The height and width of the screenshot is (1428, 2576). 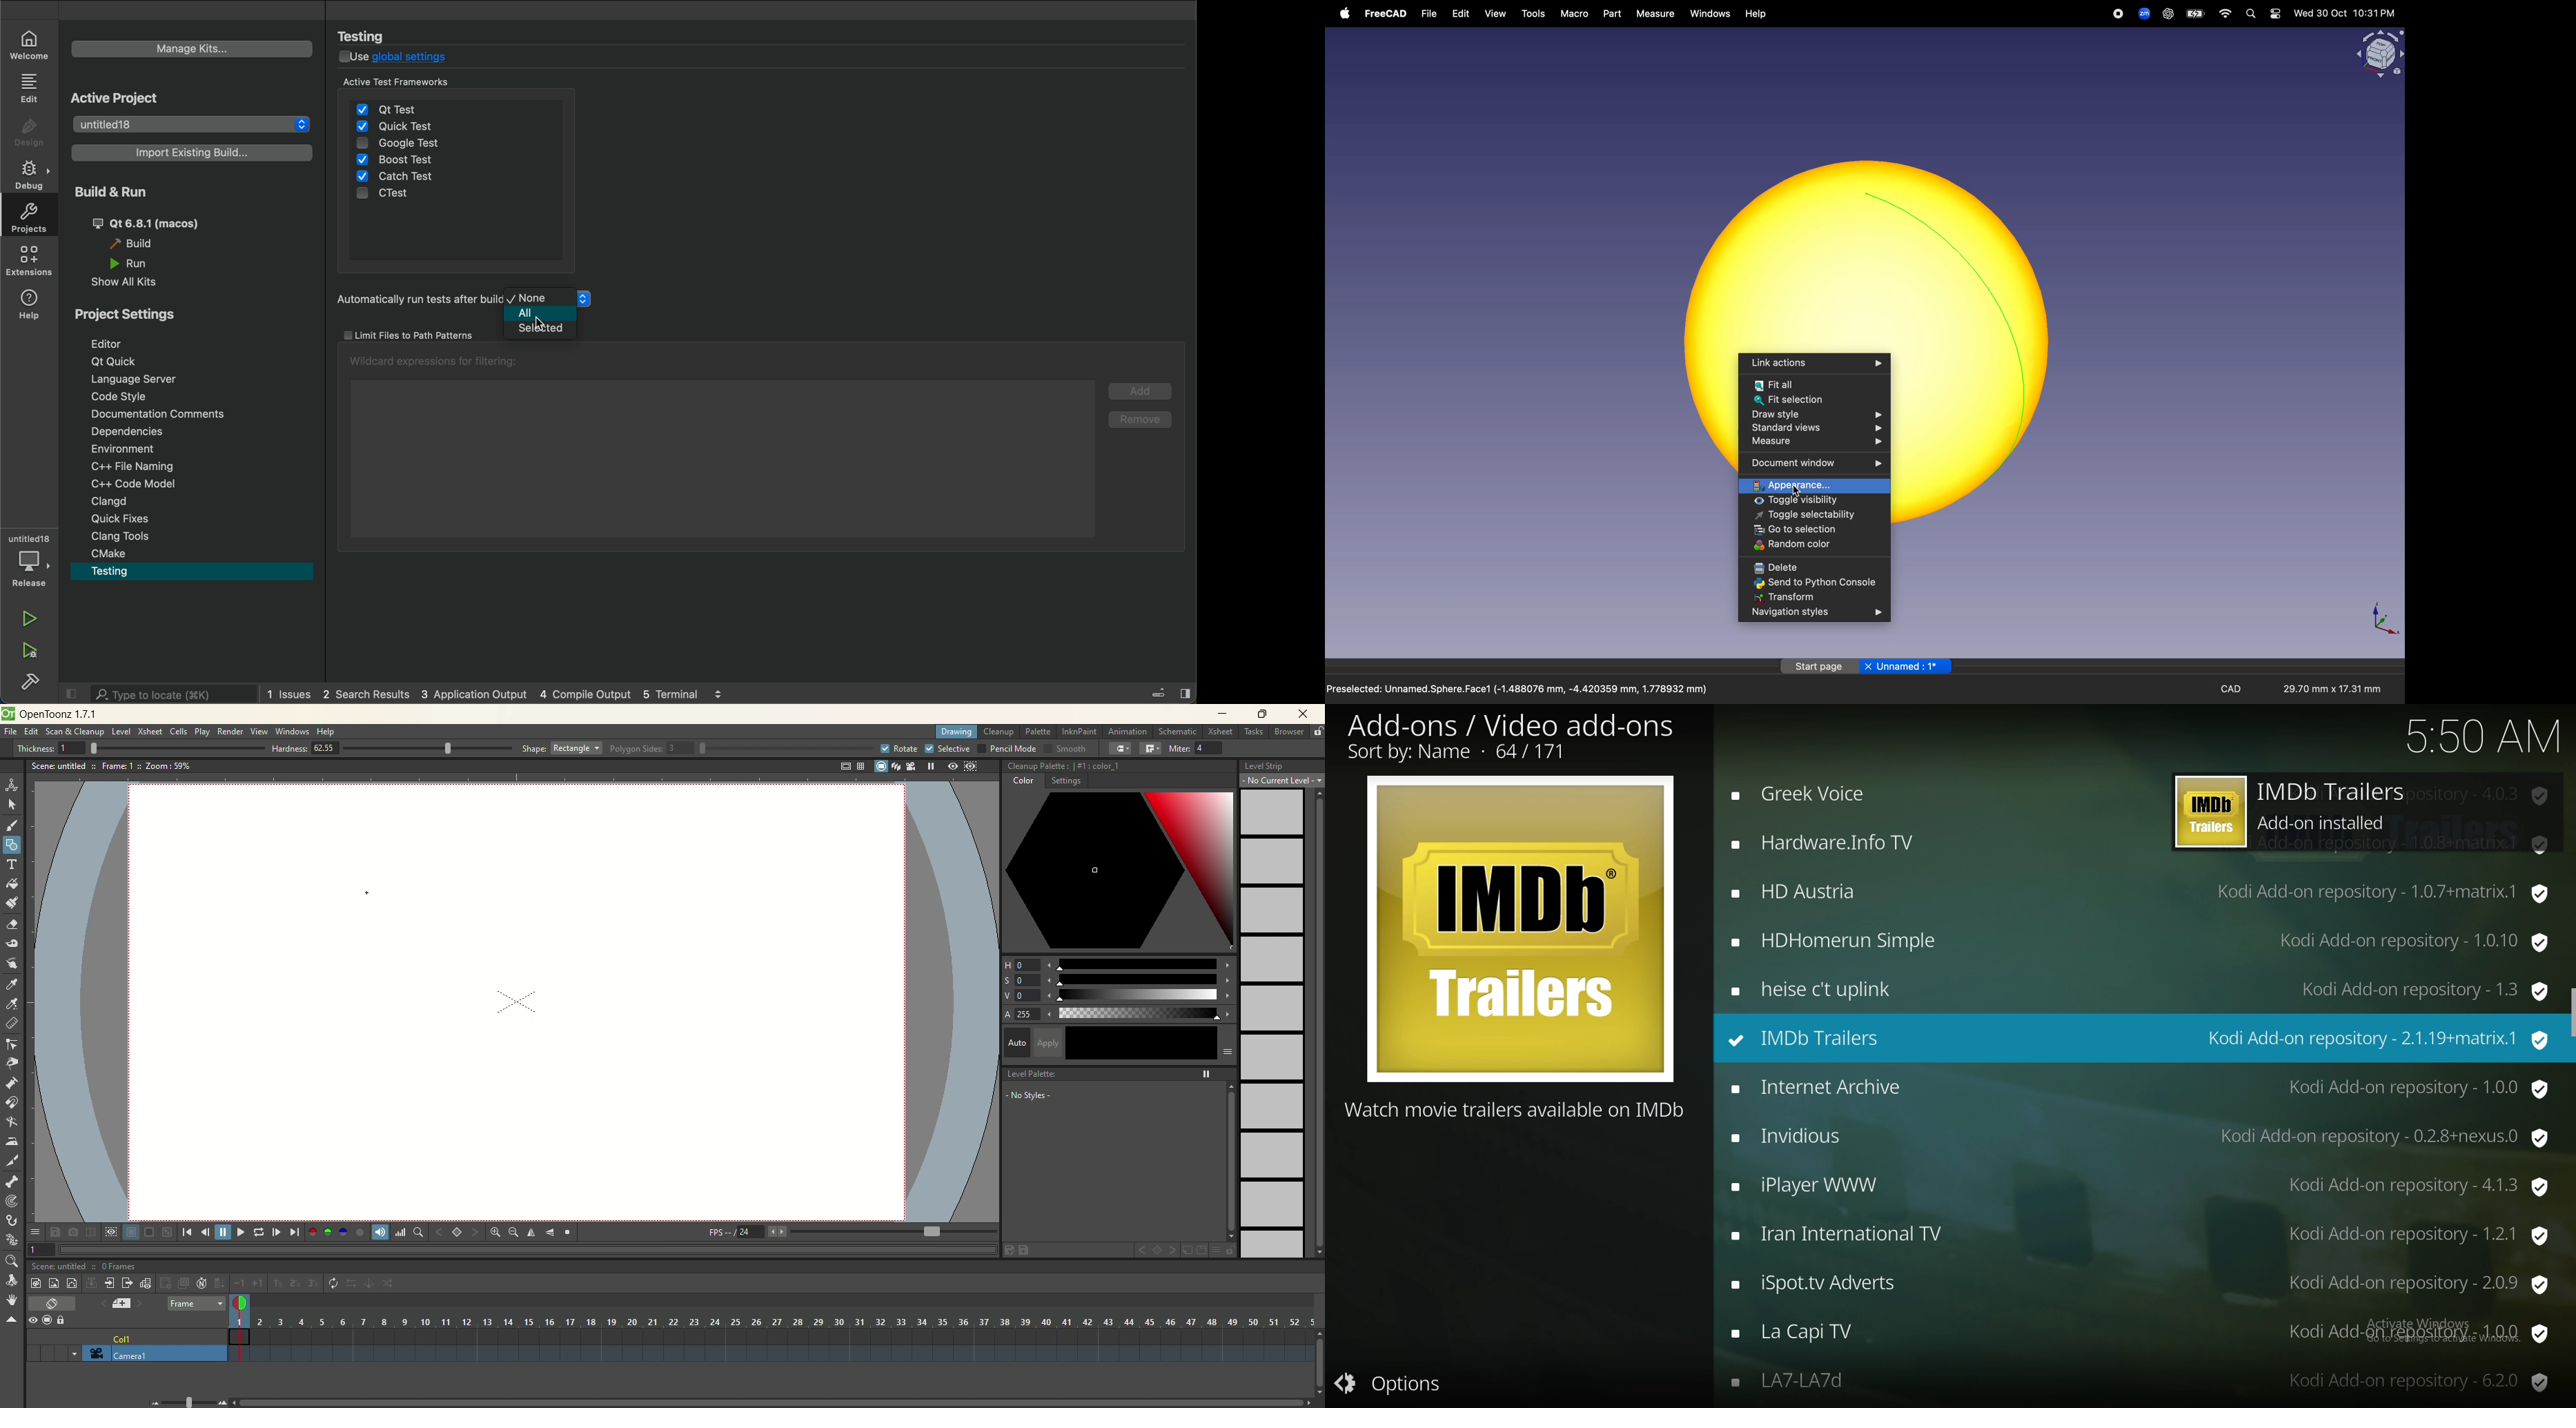 What do you see at coordinates (1159, 1251) in the screenshot?
I see `set key` at bounding box center [1159, 1251].